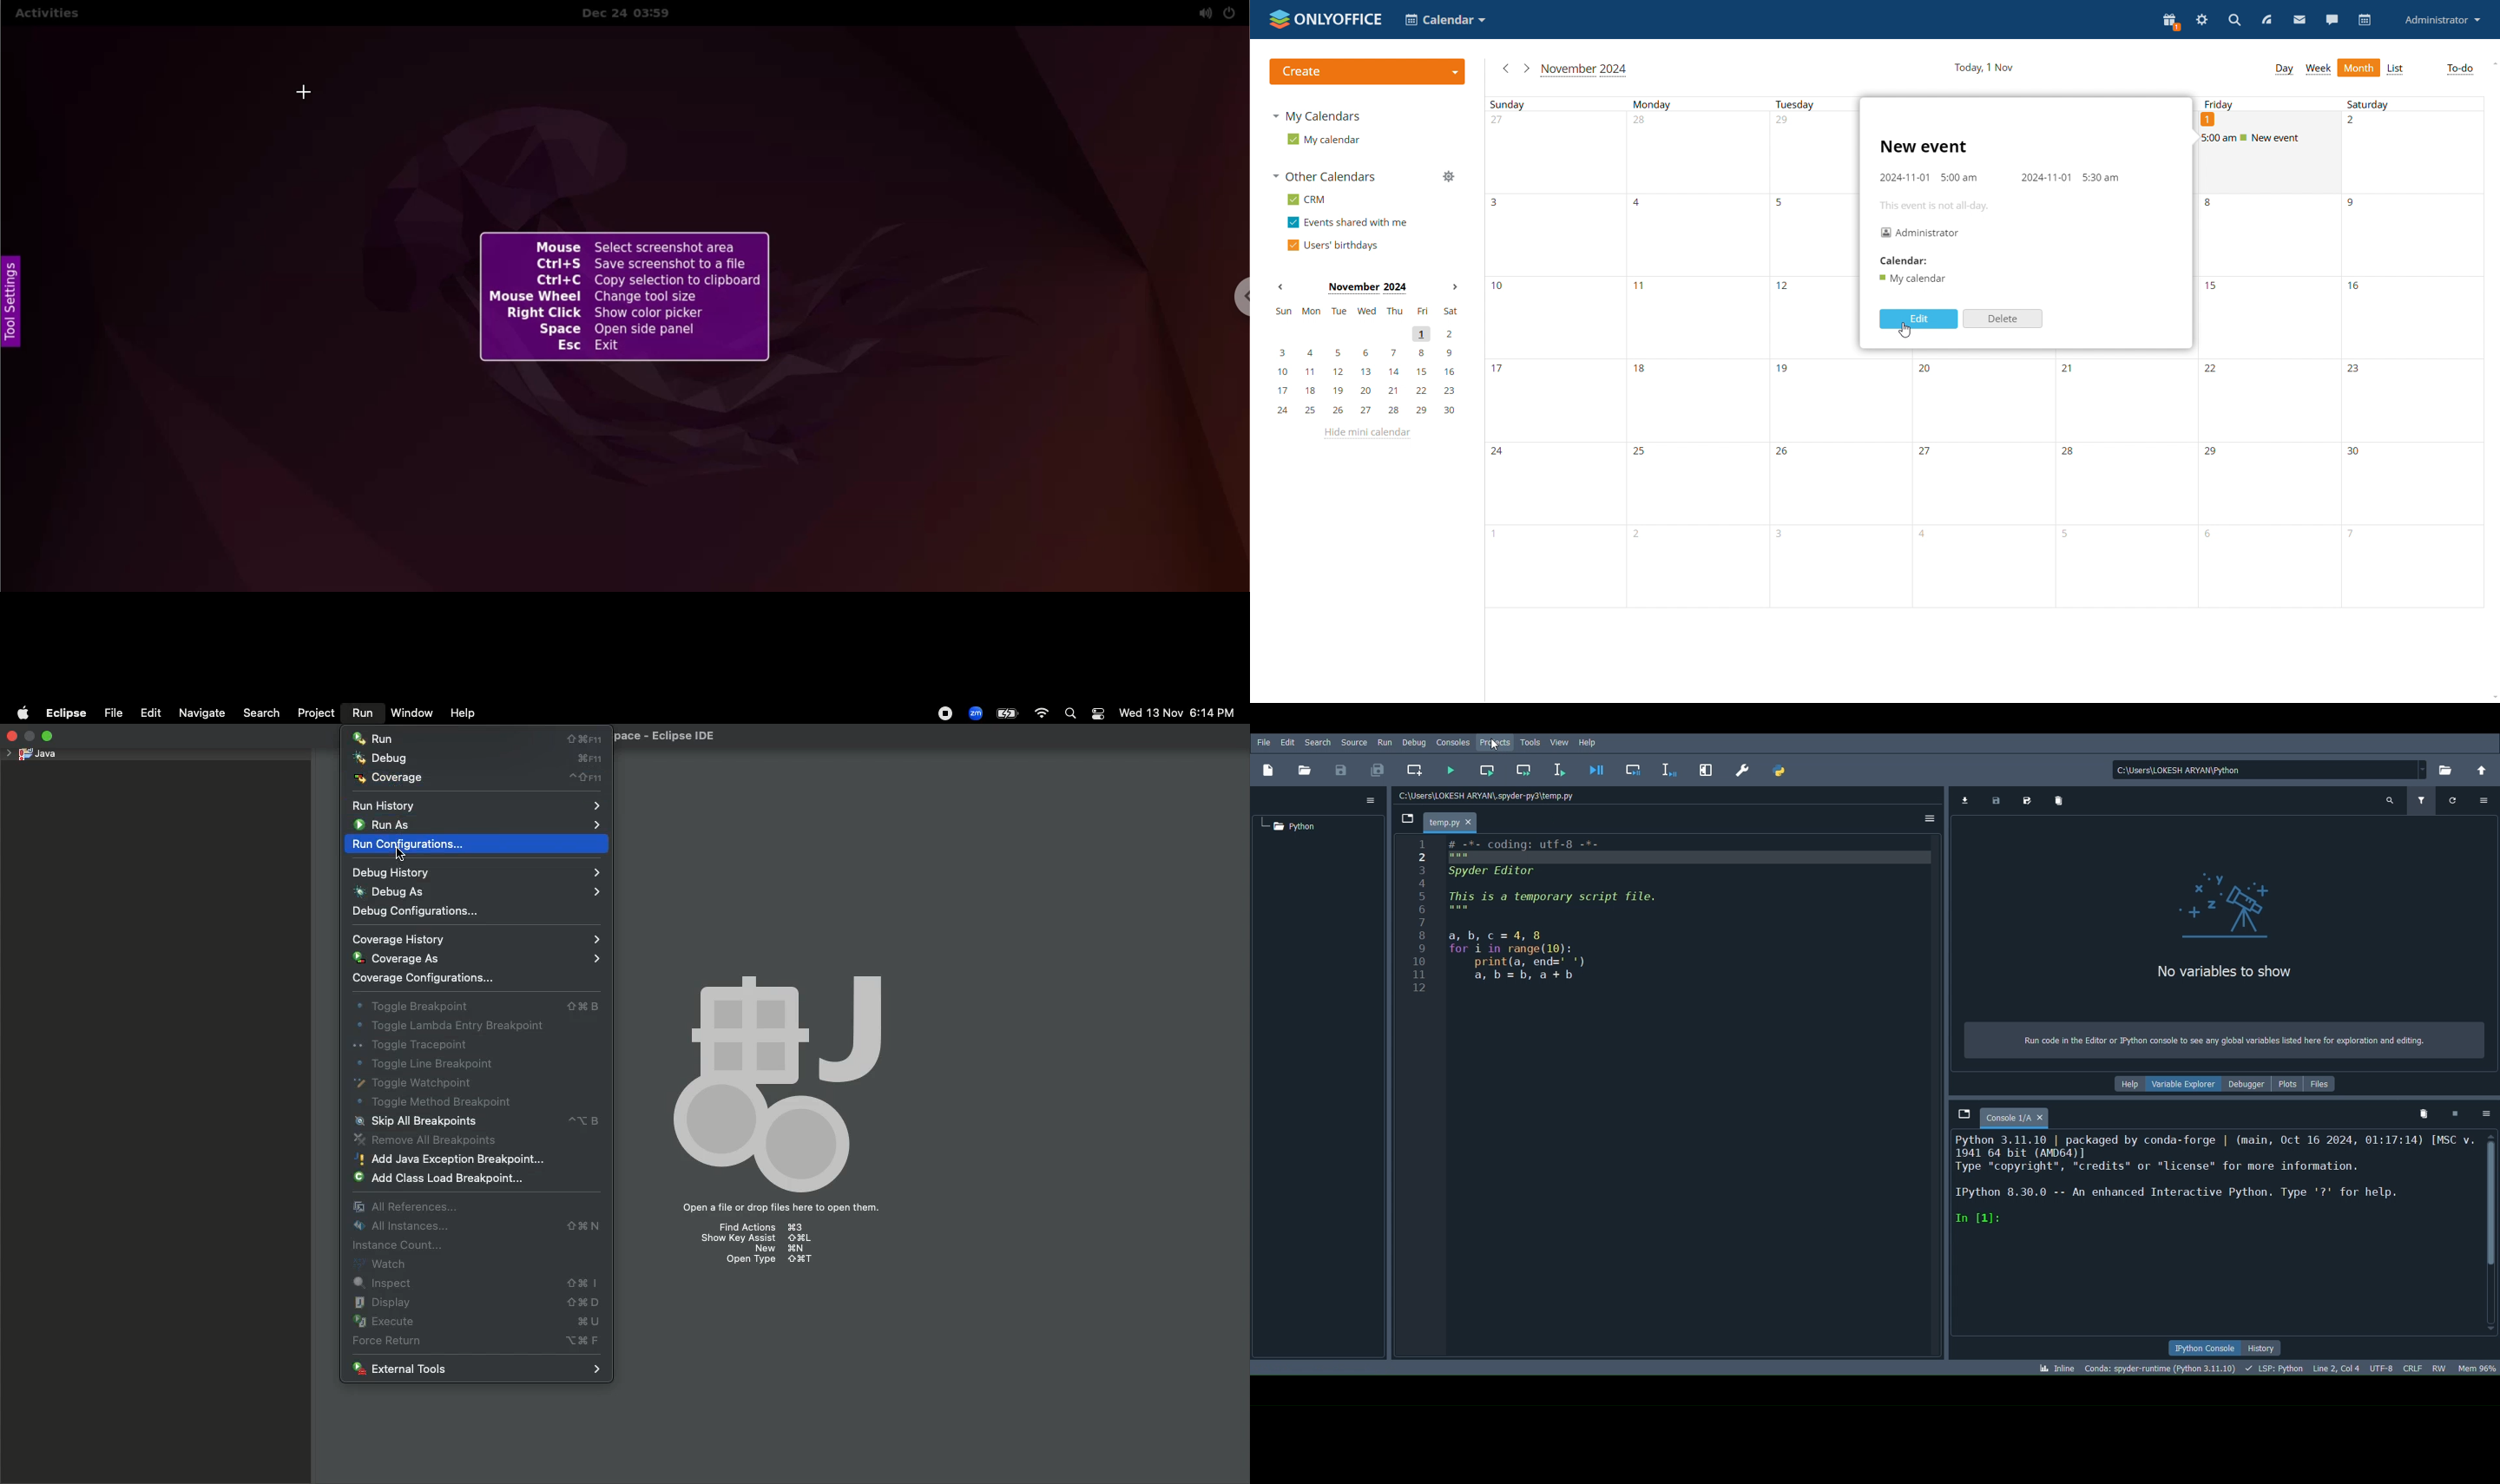  Describe the element at coordinates (2390, 801) in the screenshot. I see `Search variable names and types (Ctrl + F)` at that location.